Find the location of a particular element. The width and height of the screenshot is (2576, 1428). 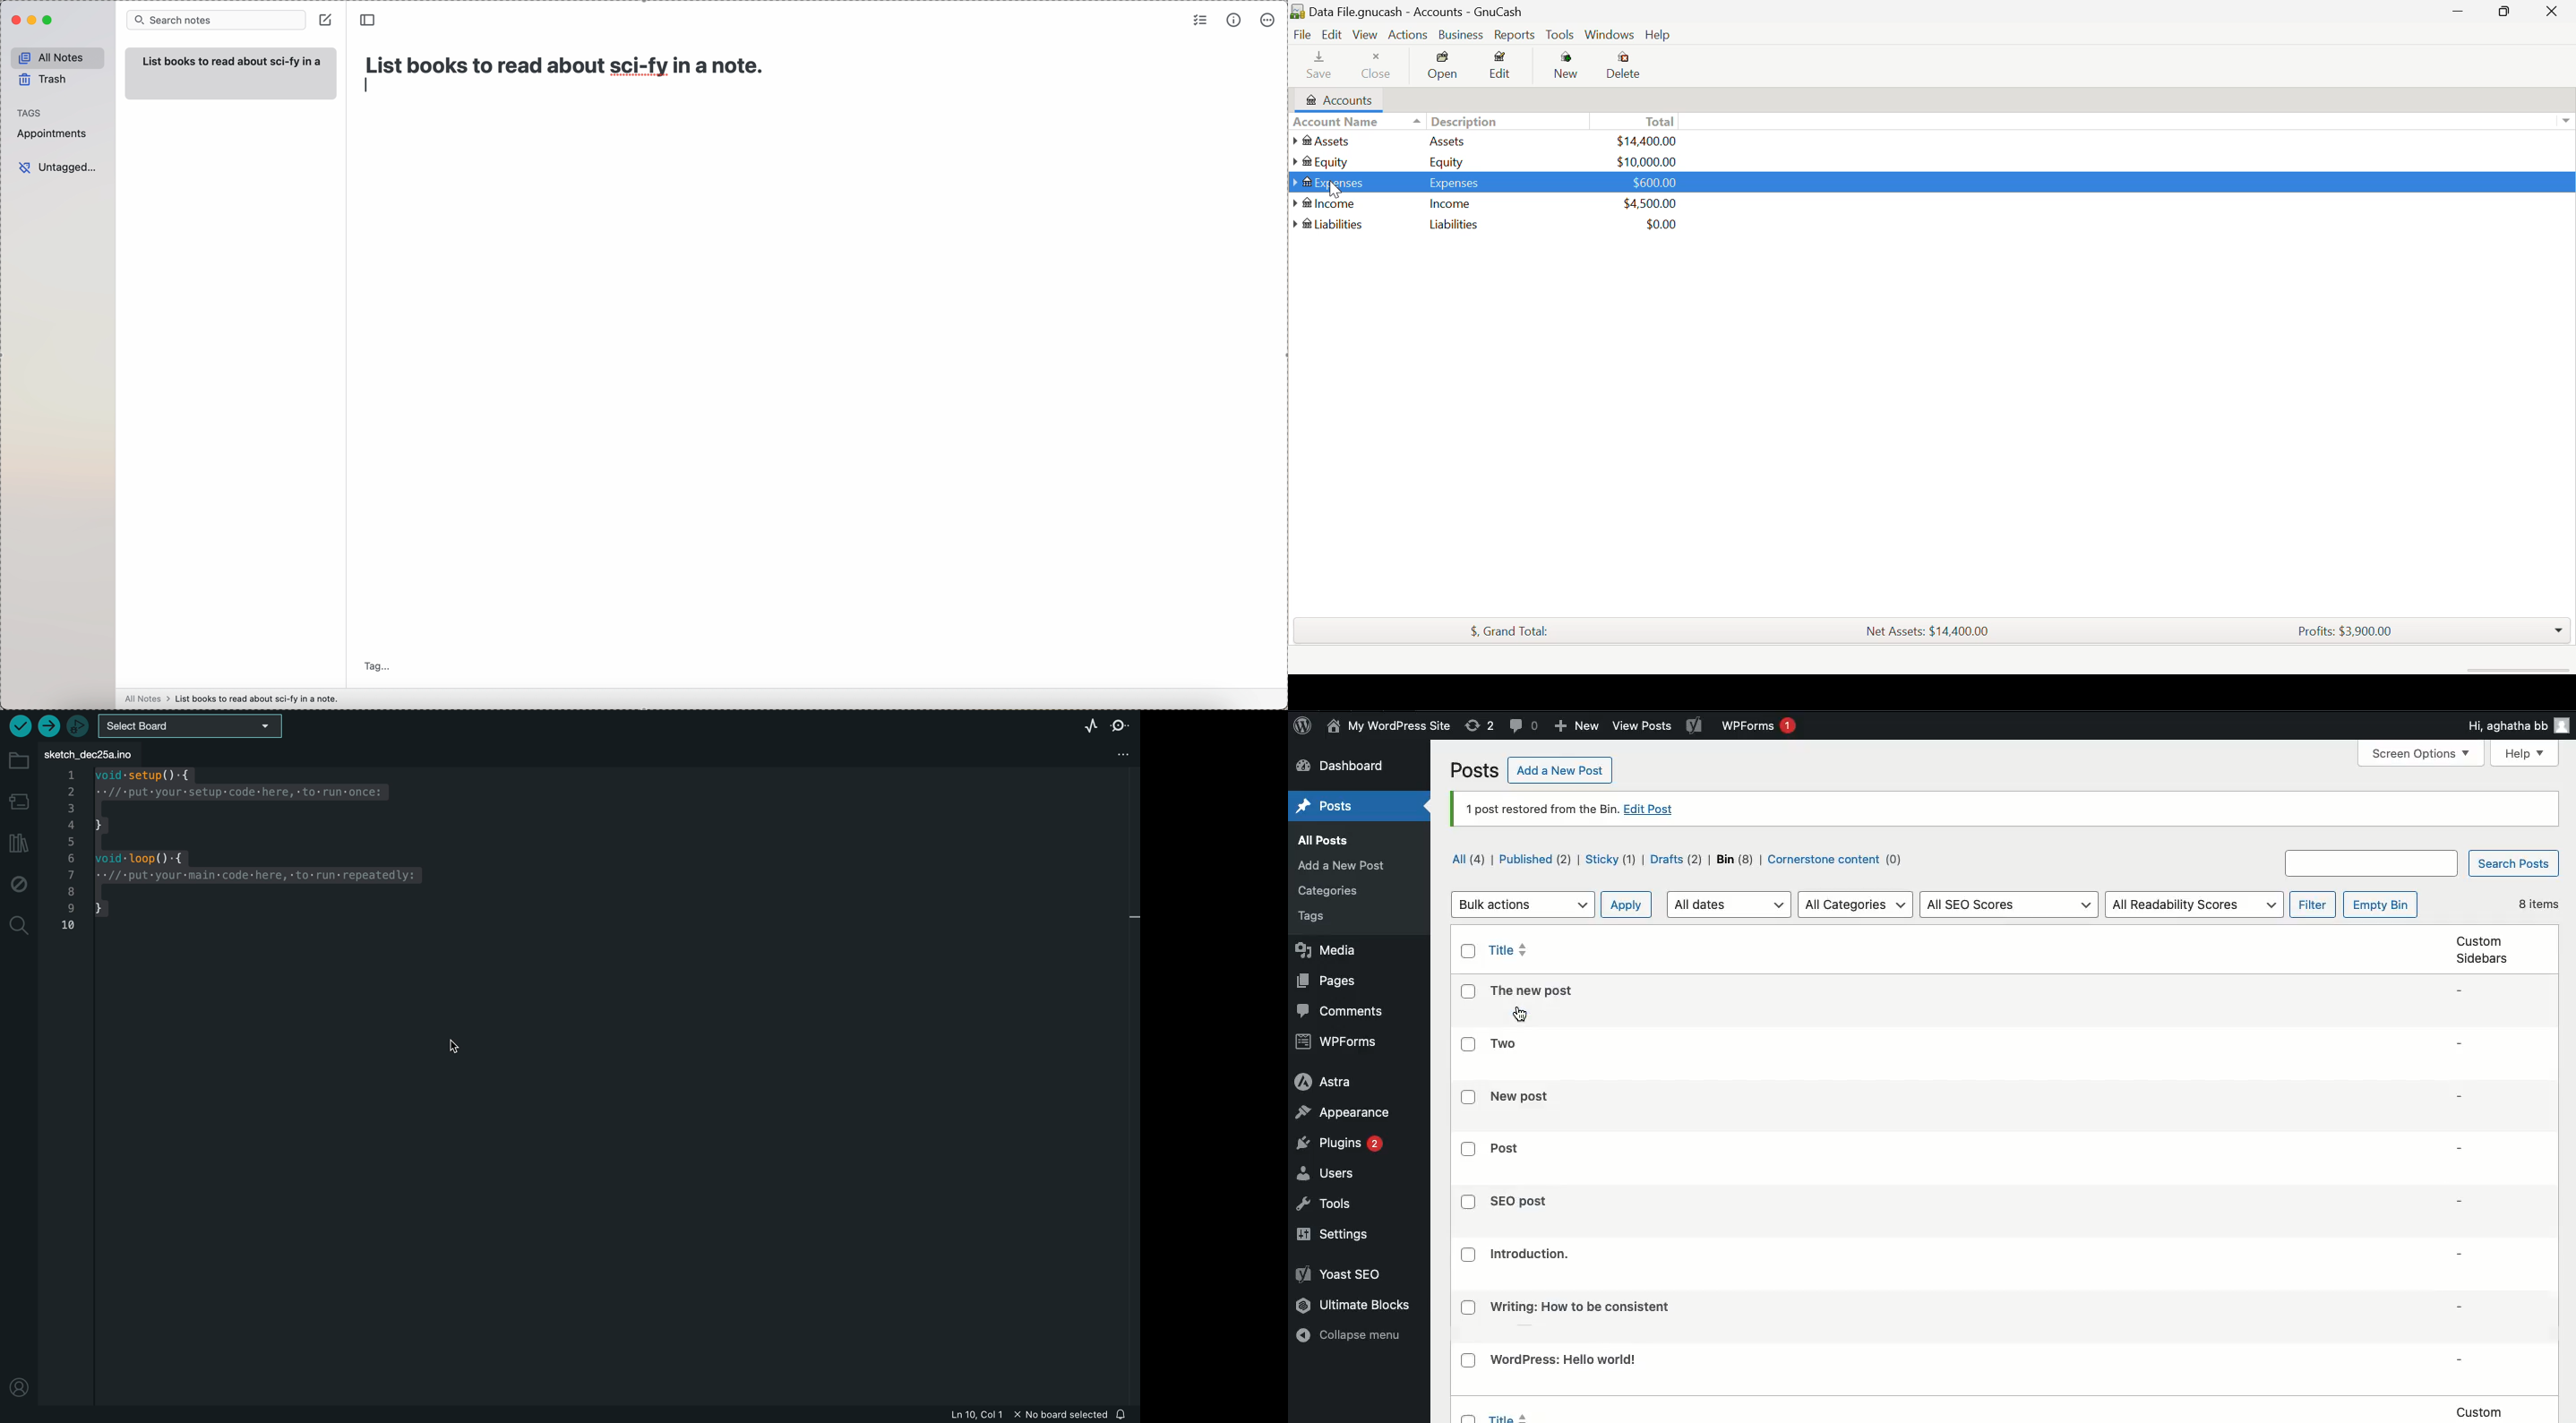

board  selecter is located at coordinates (192, 728).